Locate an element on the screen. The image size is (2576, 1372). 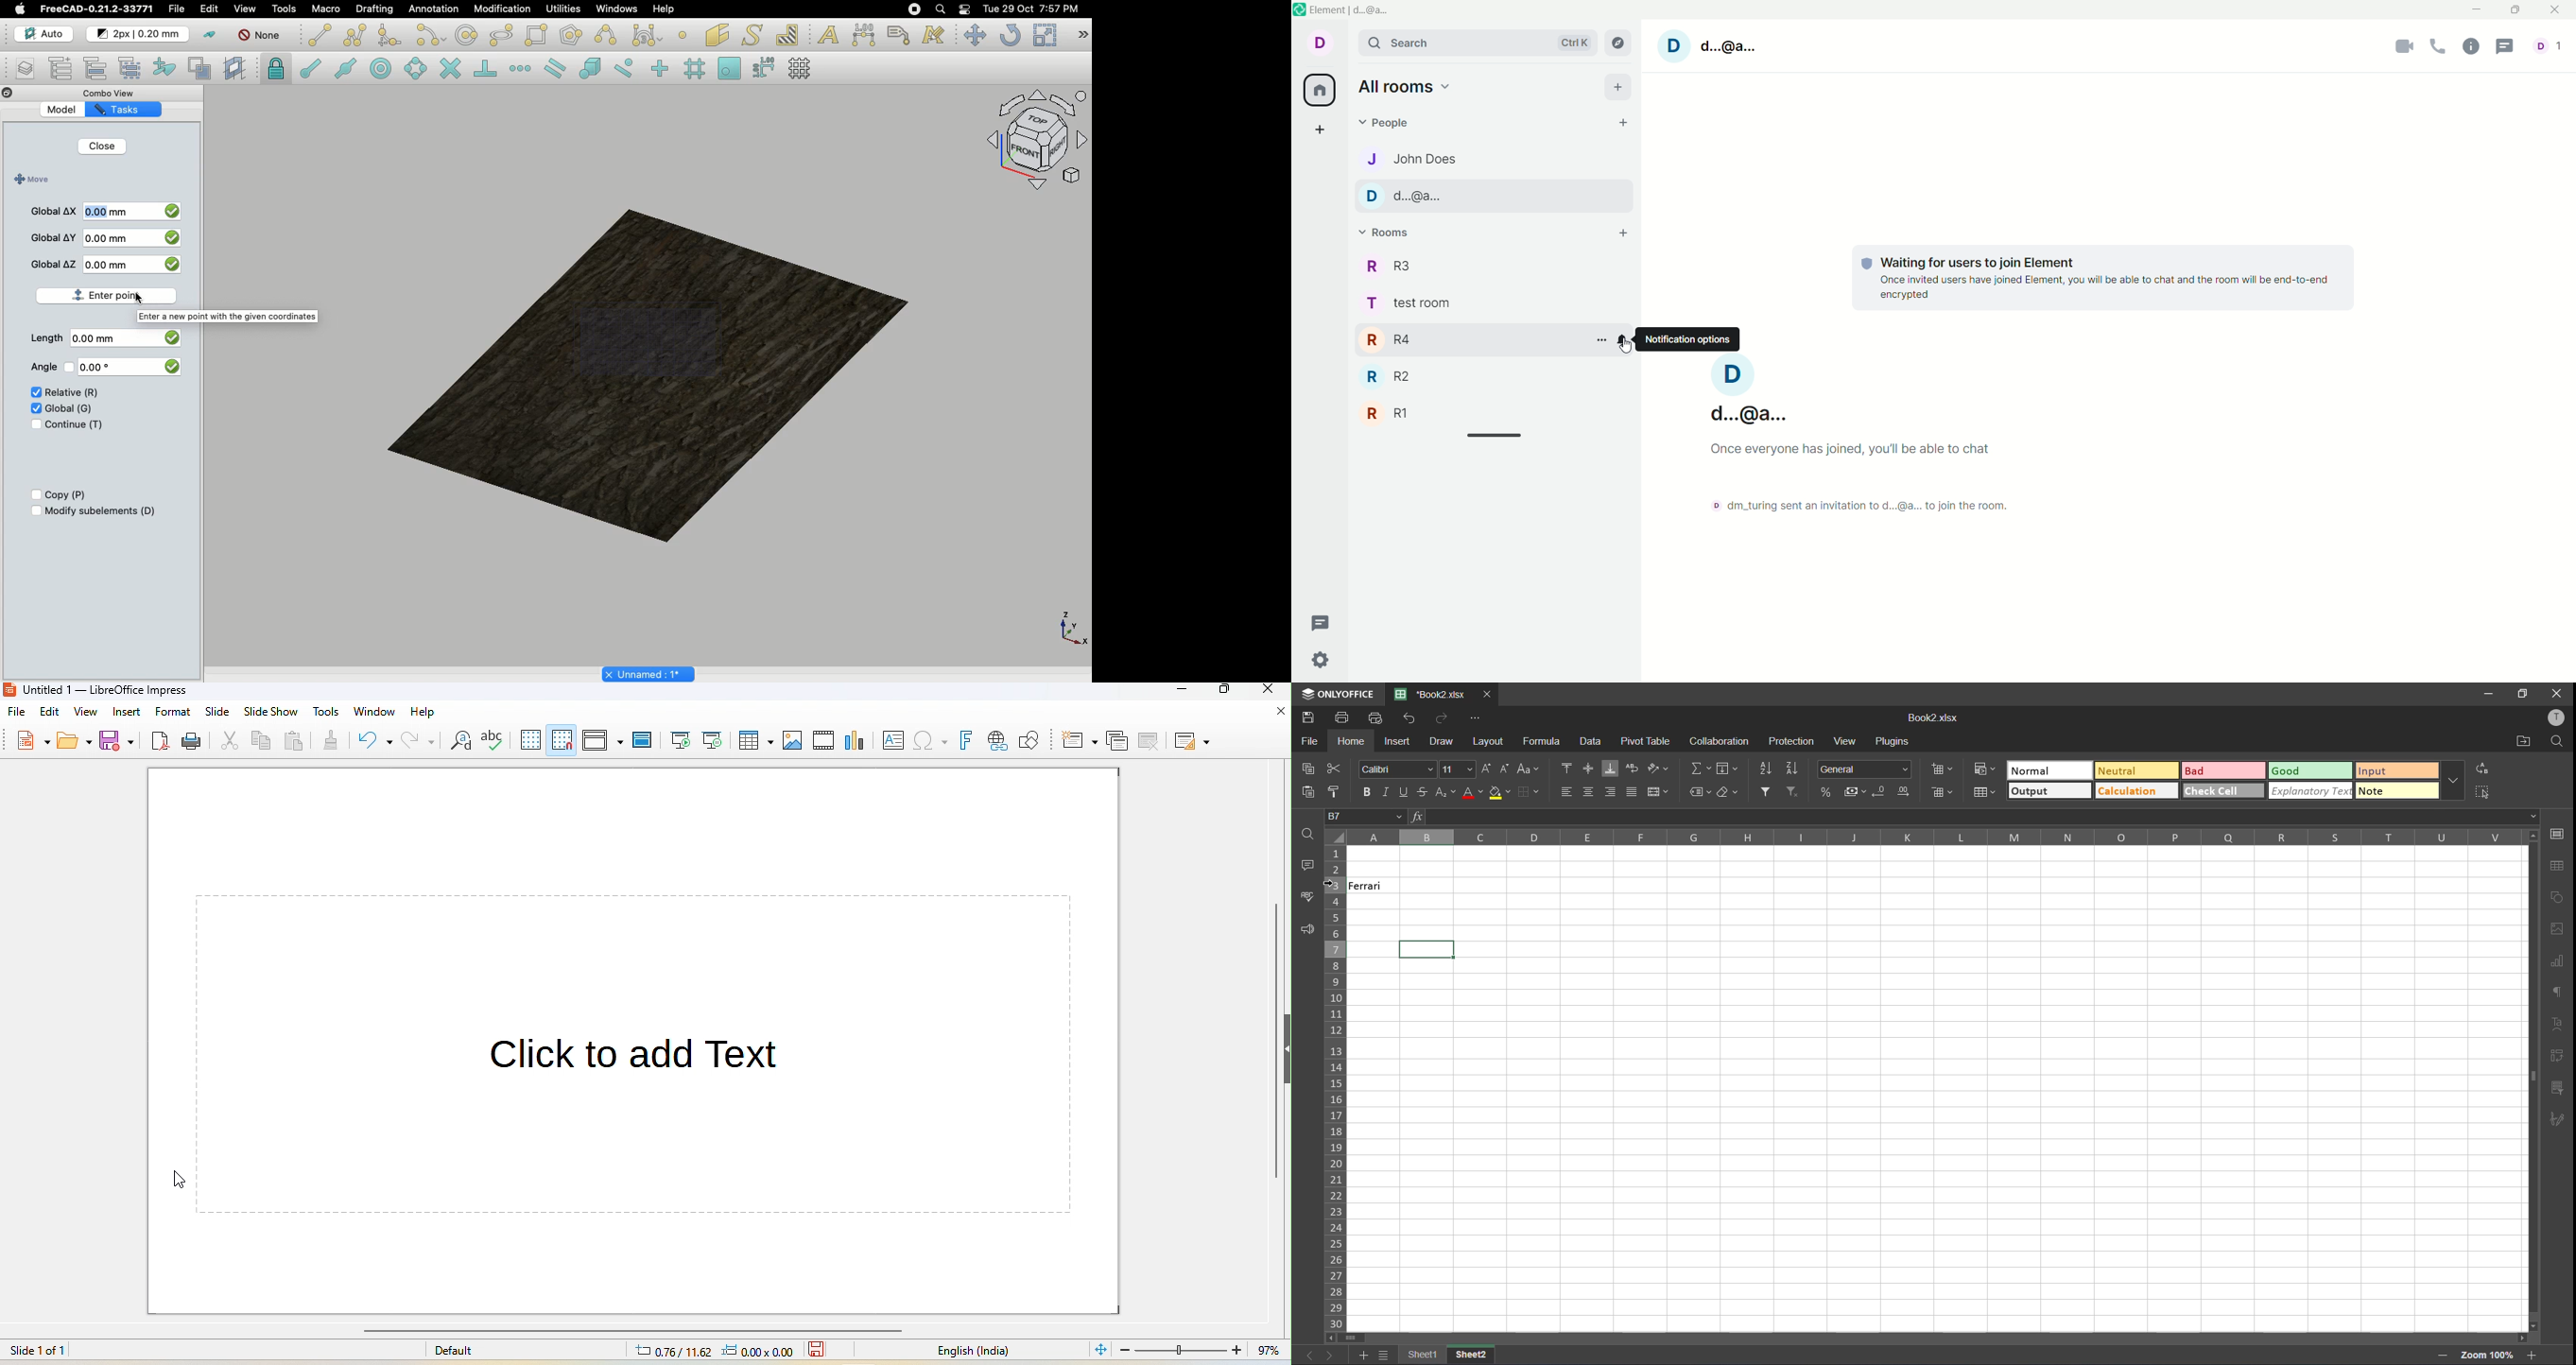
Once invited users have joined Element, you will be able to chat and the room will be end-to-end encrypted is located at coordinates (2104, 288).